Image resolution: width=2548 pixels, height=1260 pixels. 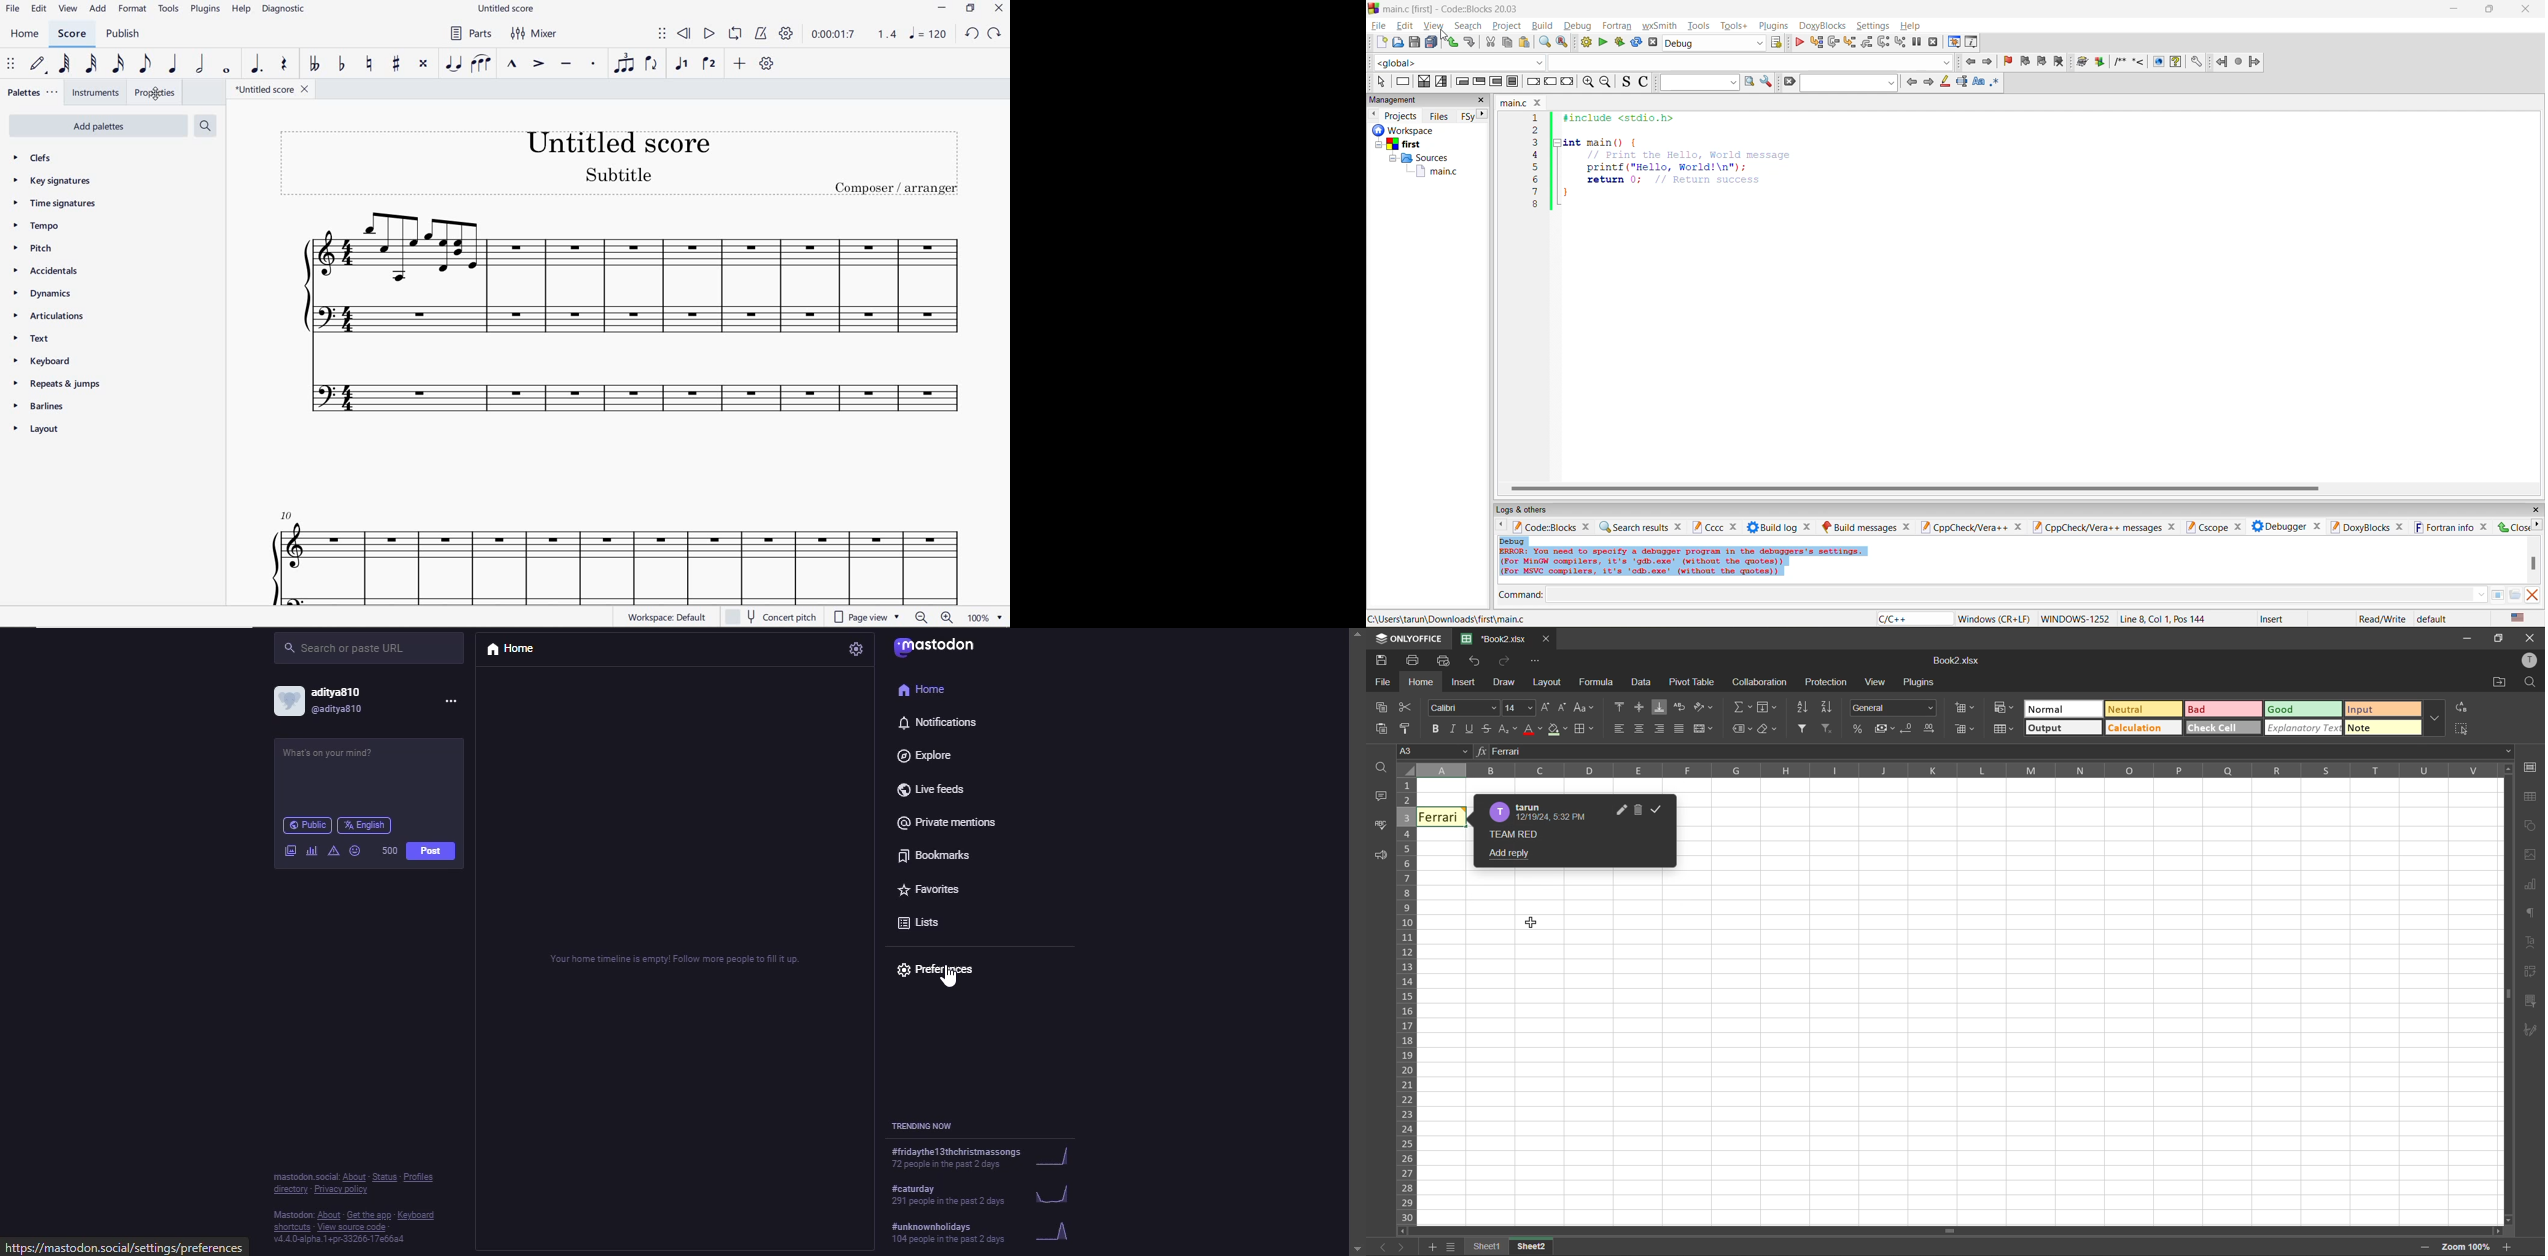 I want to click on public, so click(x=305, y=824).